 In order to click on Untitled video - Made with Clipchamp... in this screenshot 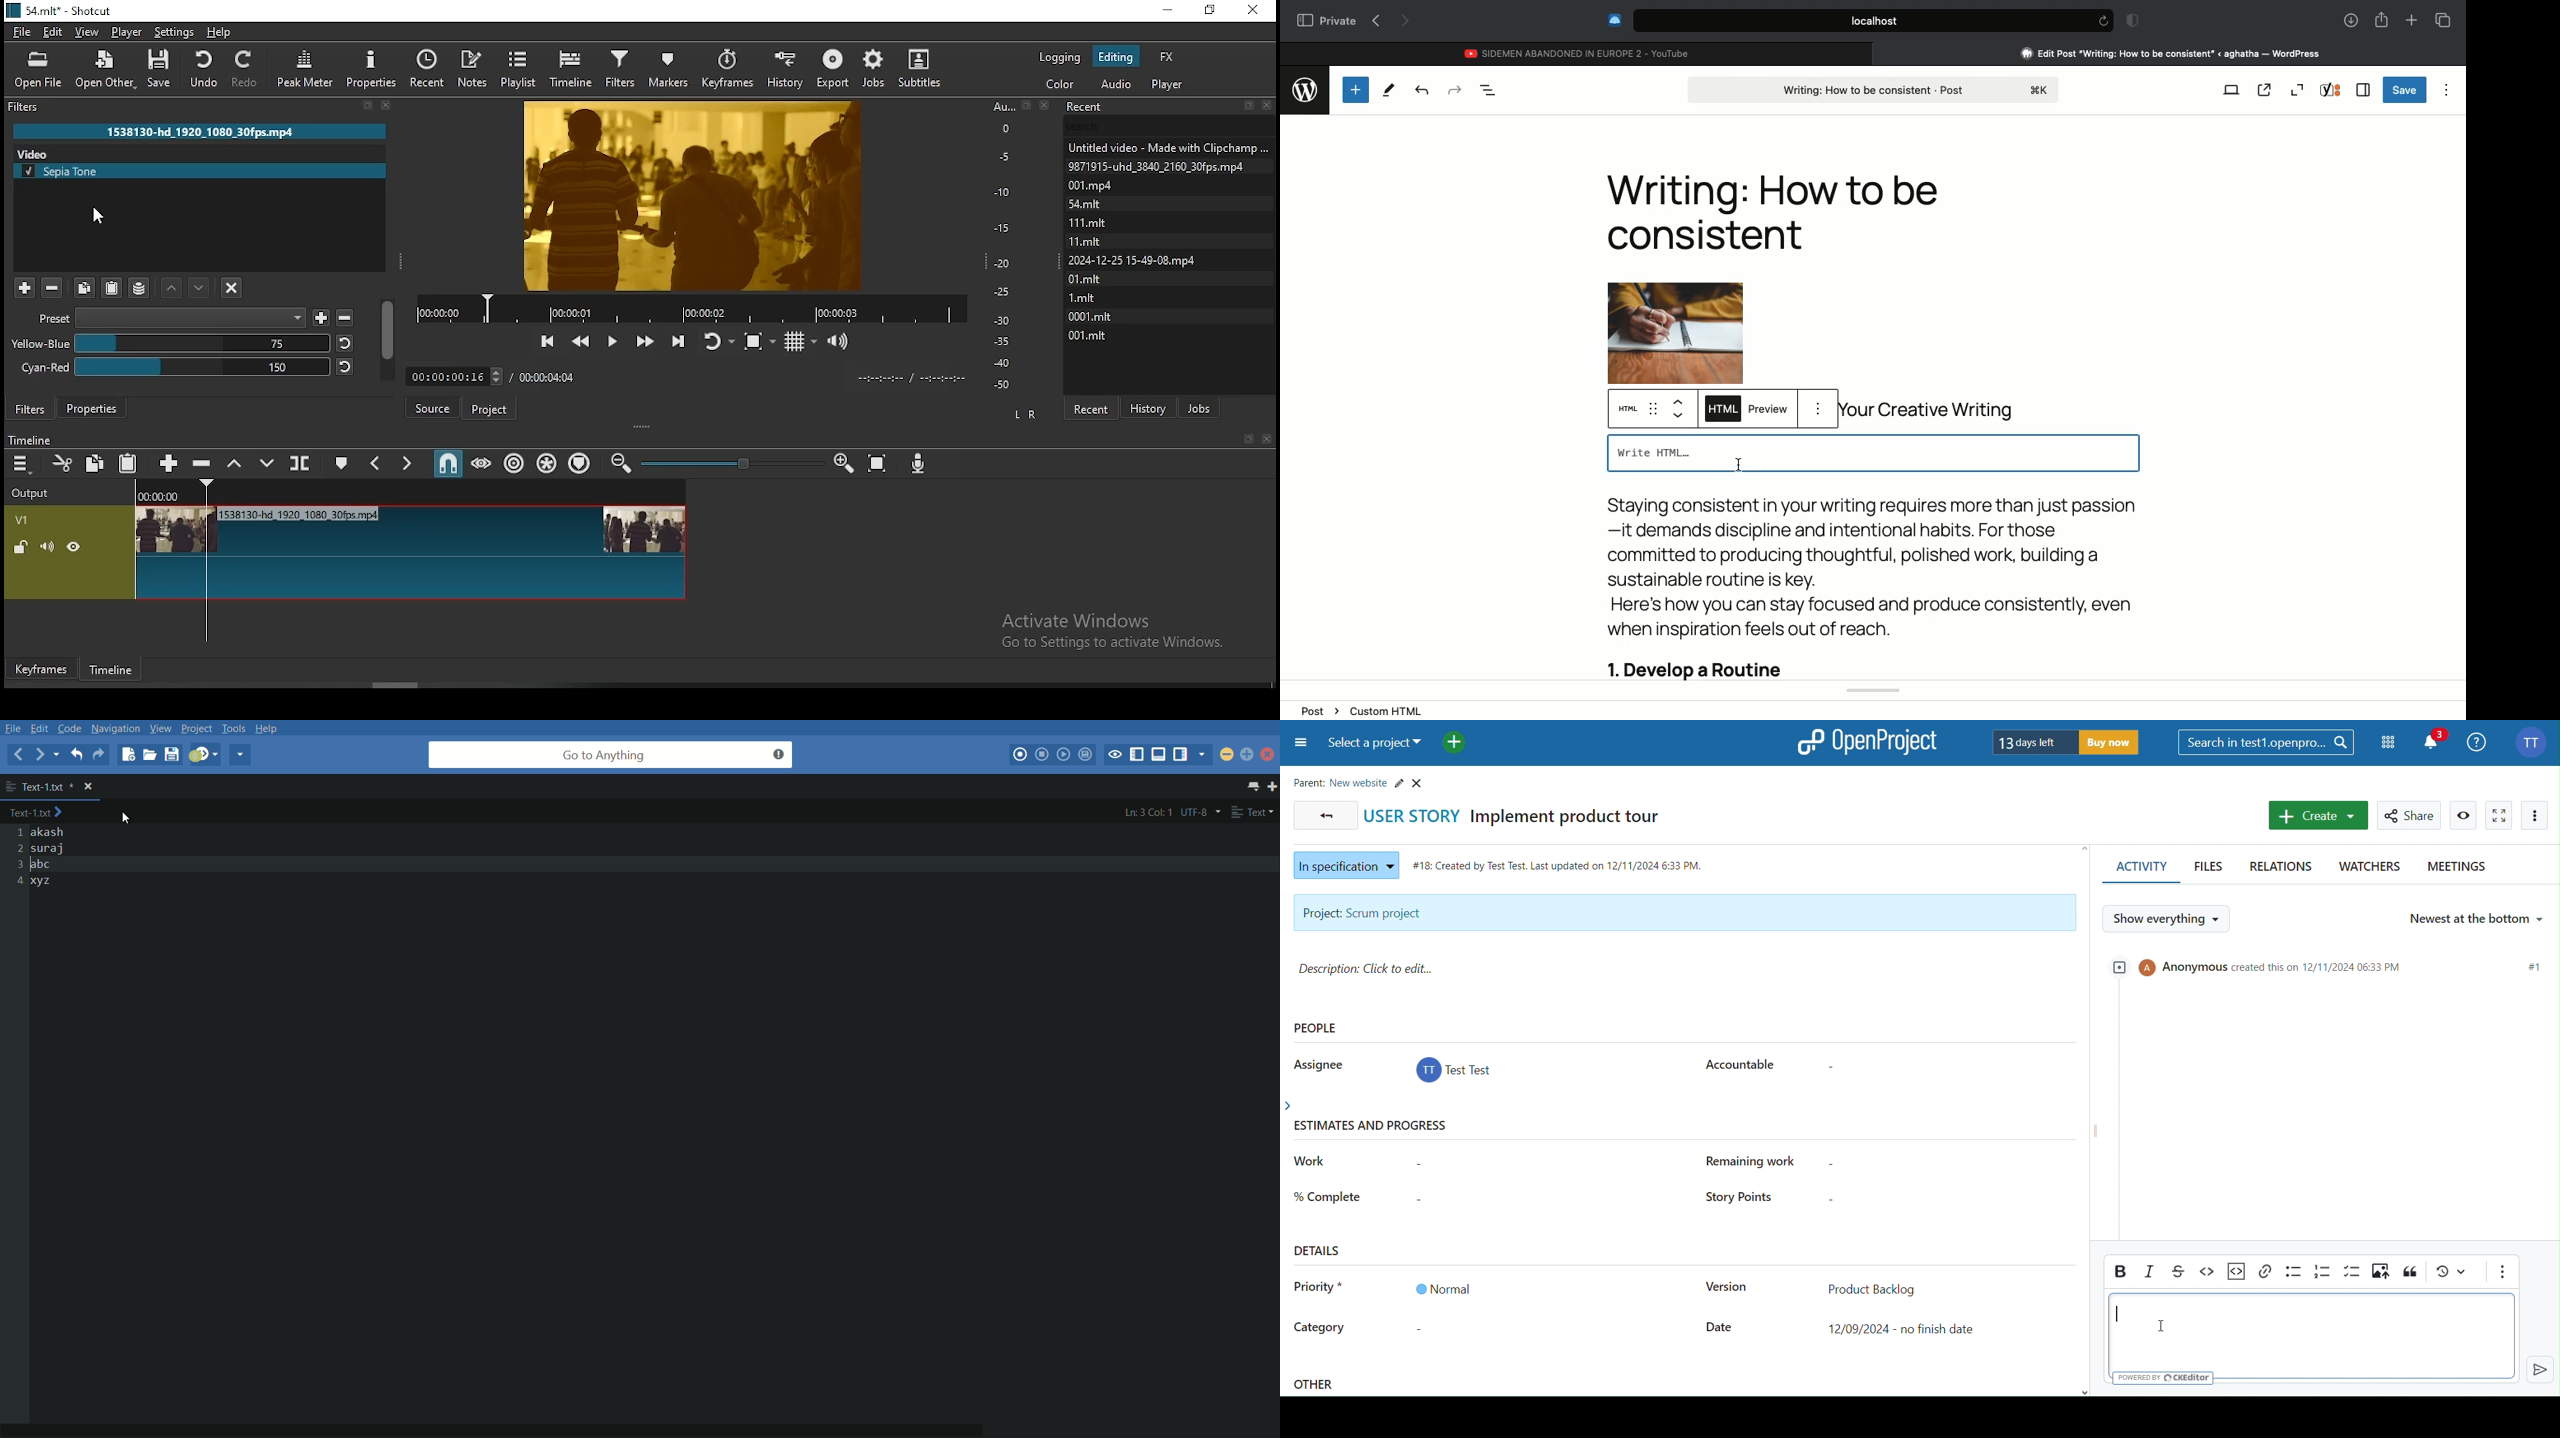, I will do `click(1172, 147)`.